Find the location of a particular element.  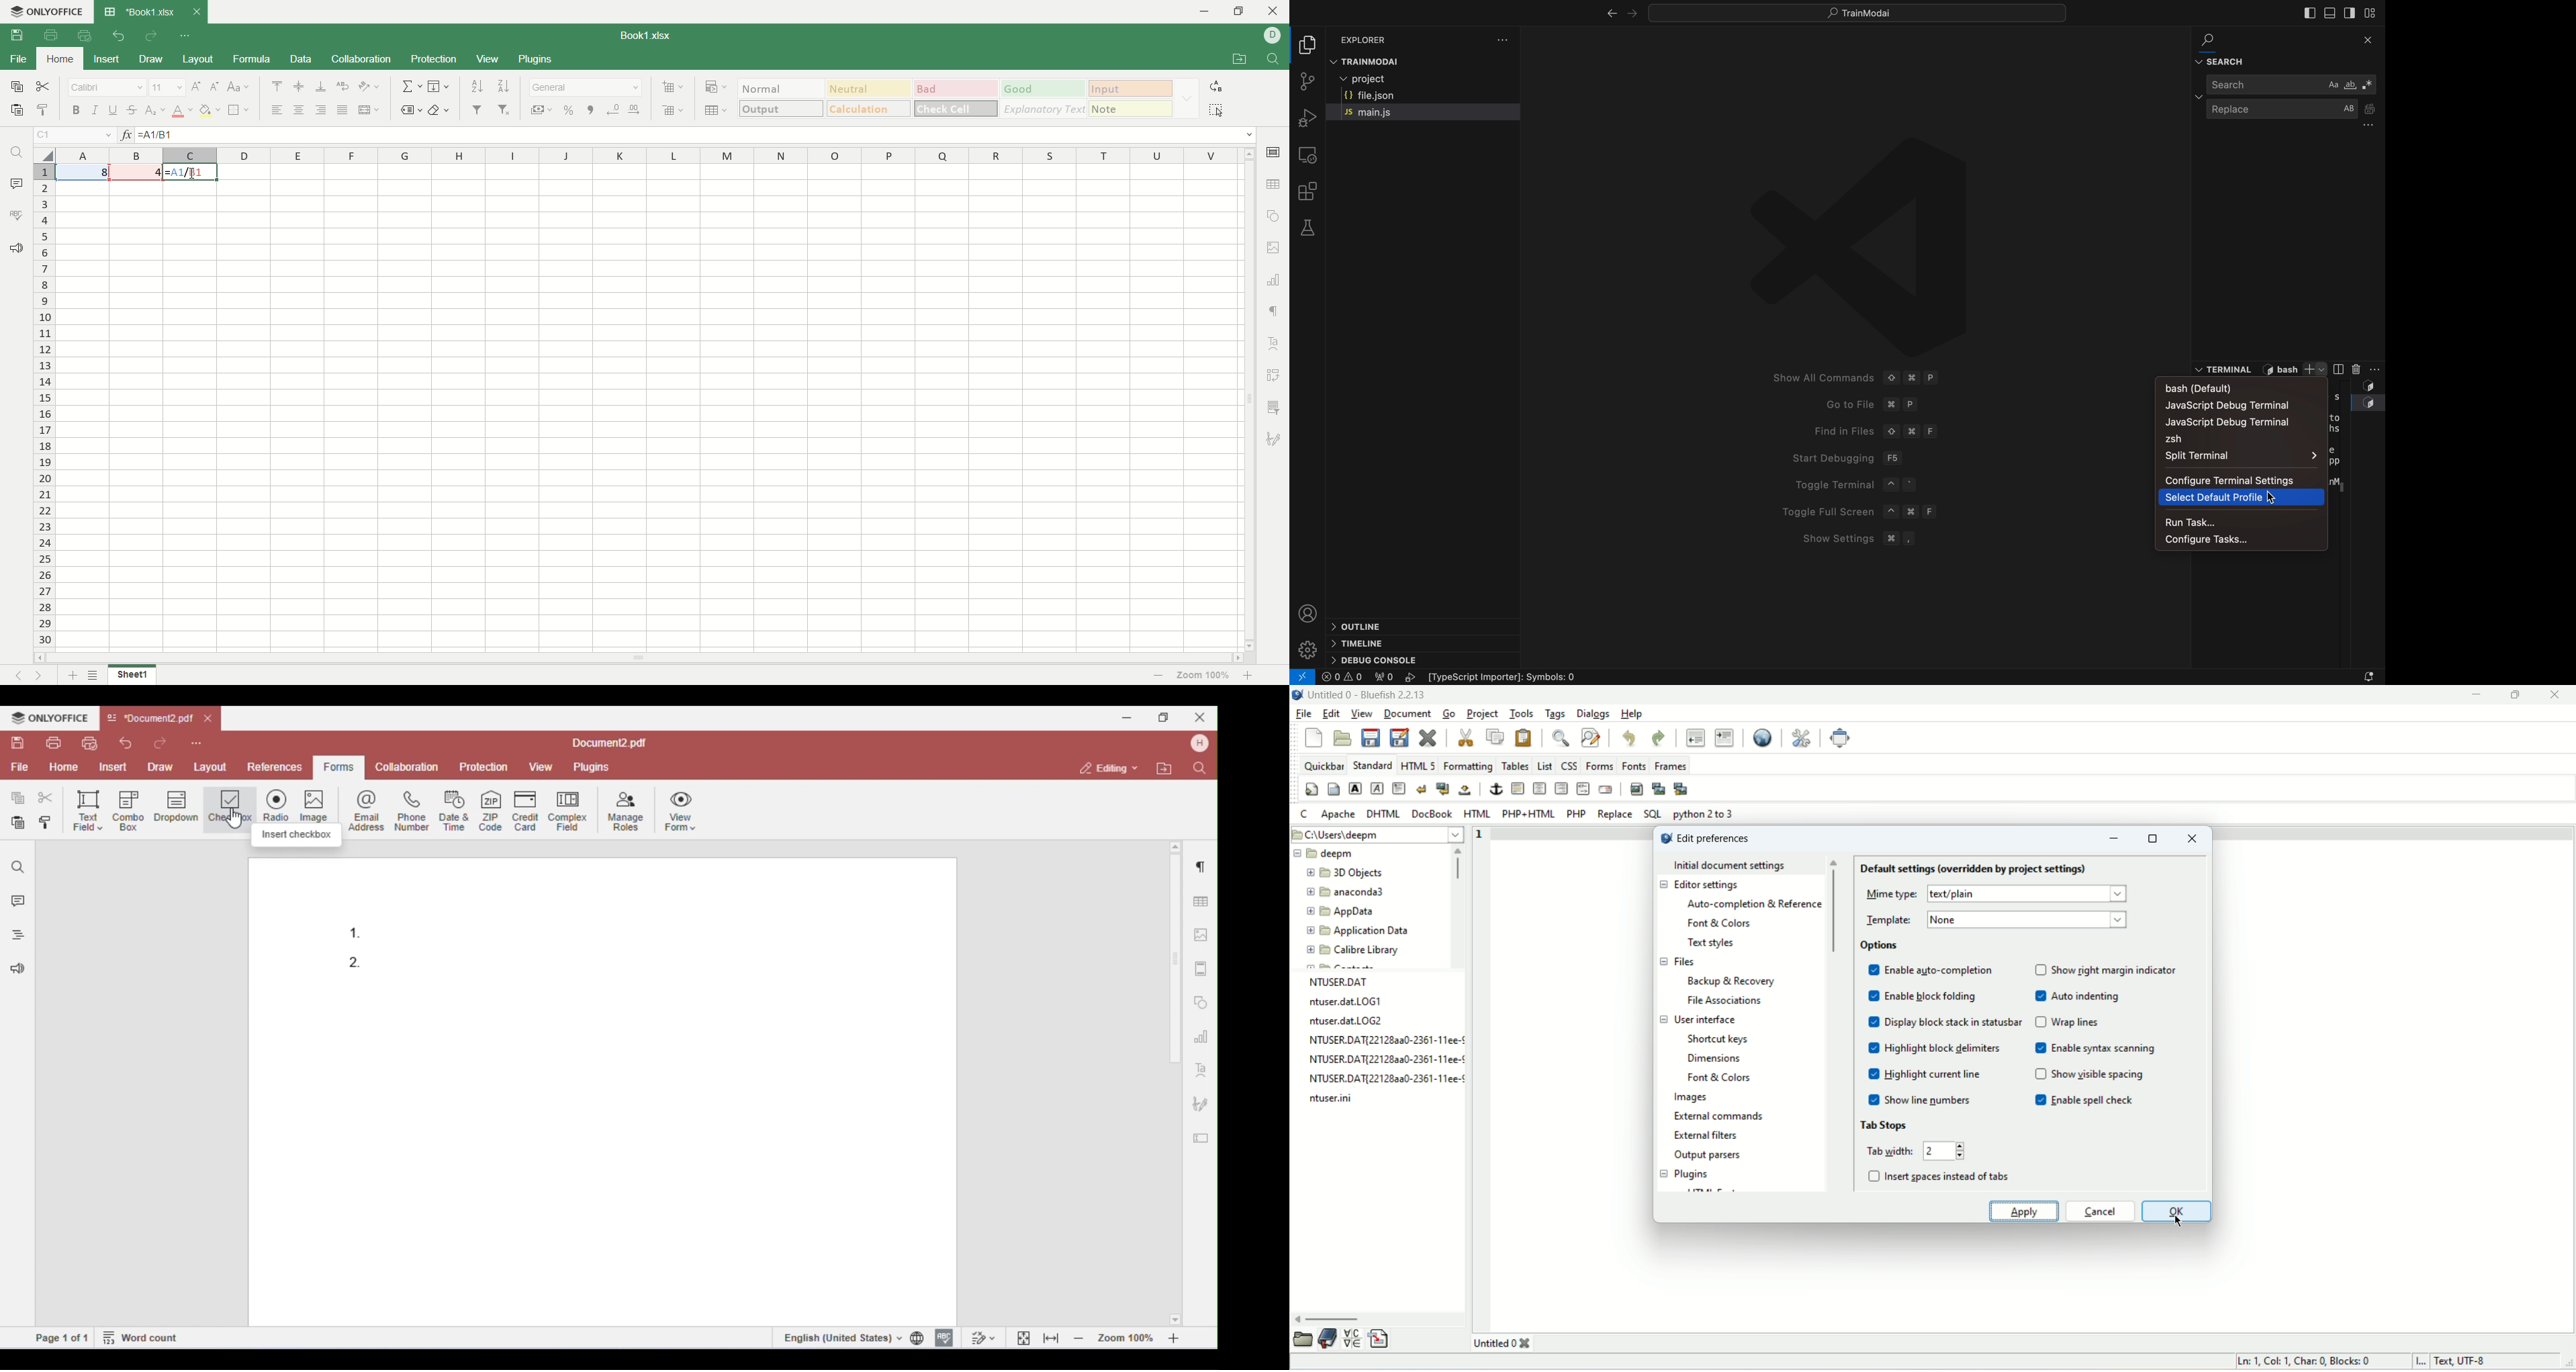

 is located at coordinates (2235, 521).